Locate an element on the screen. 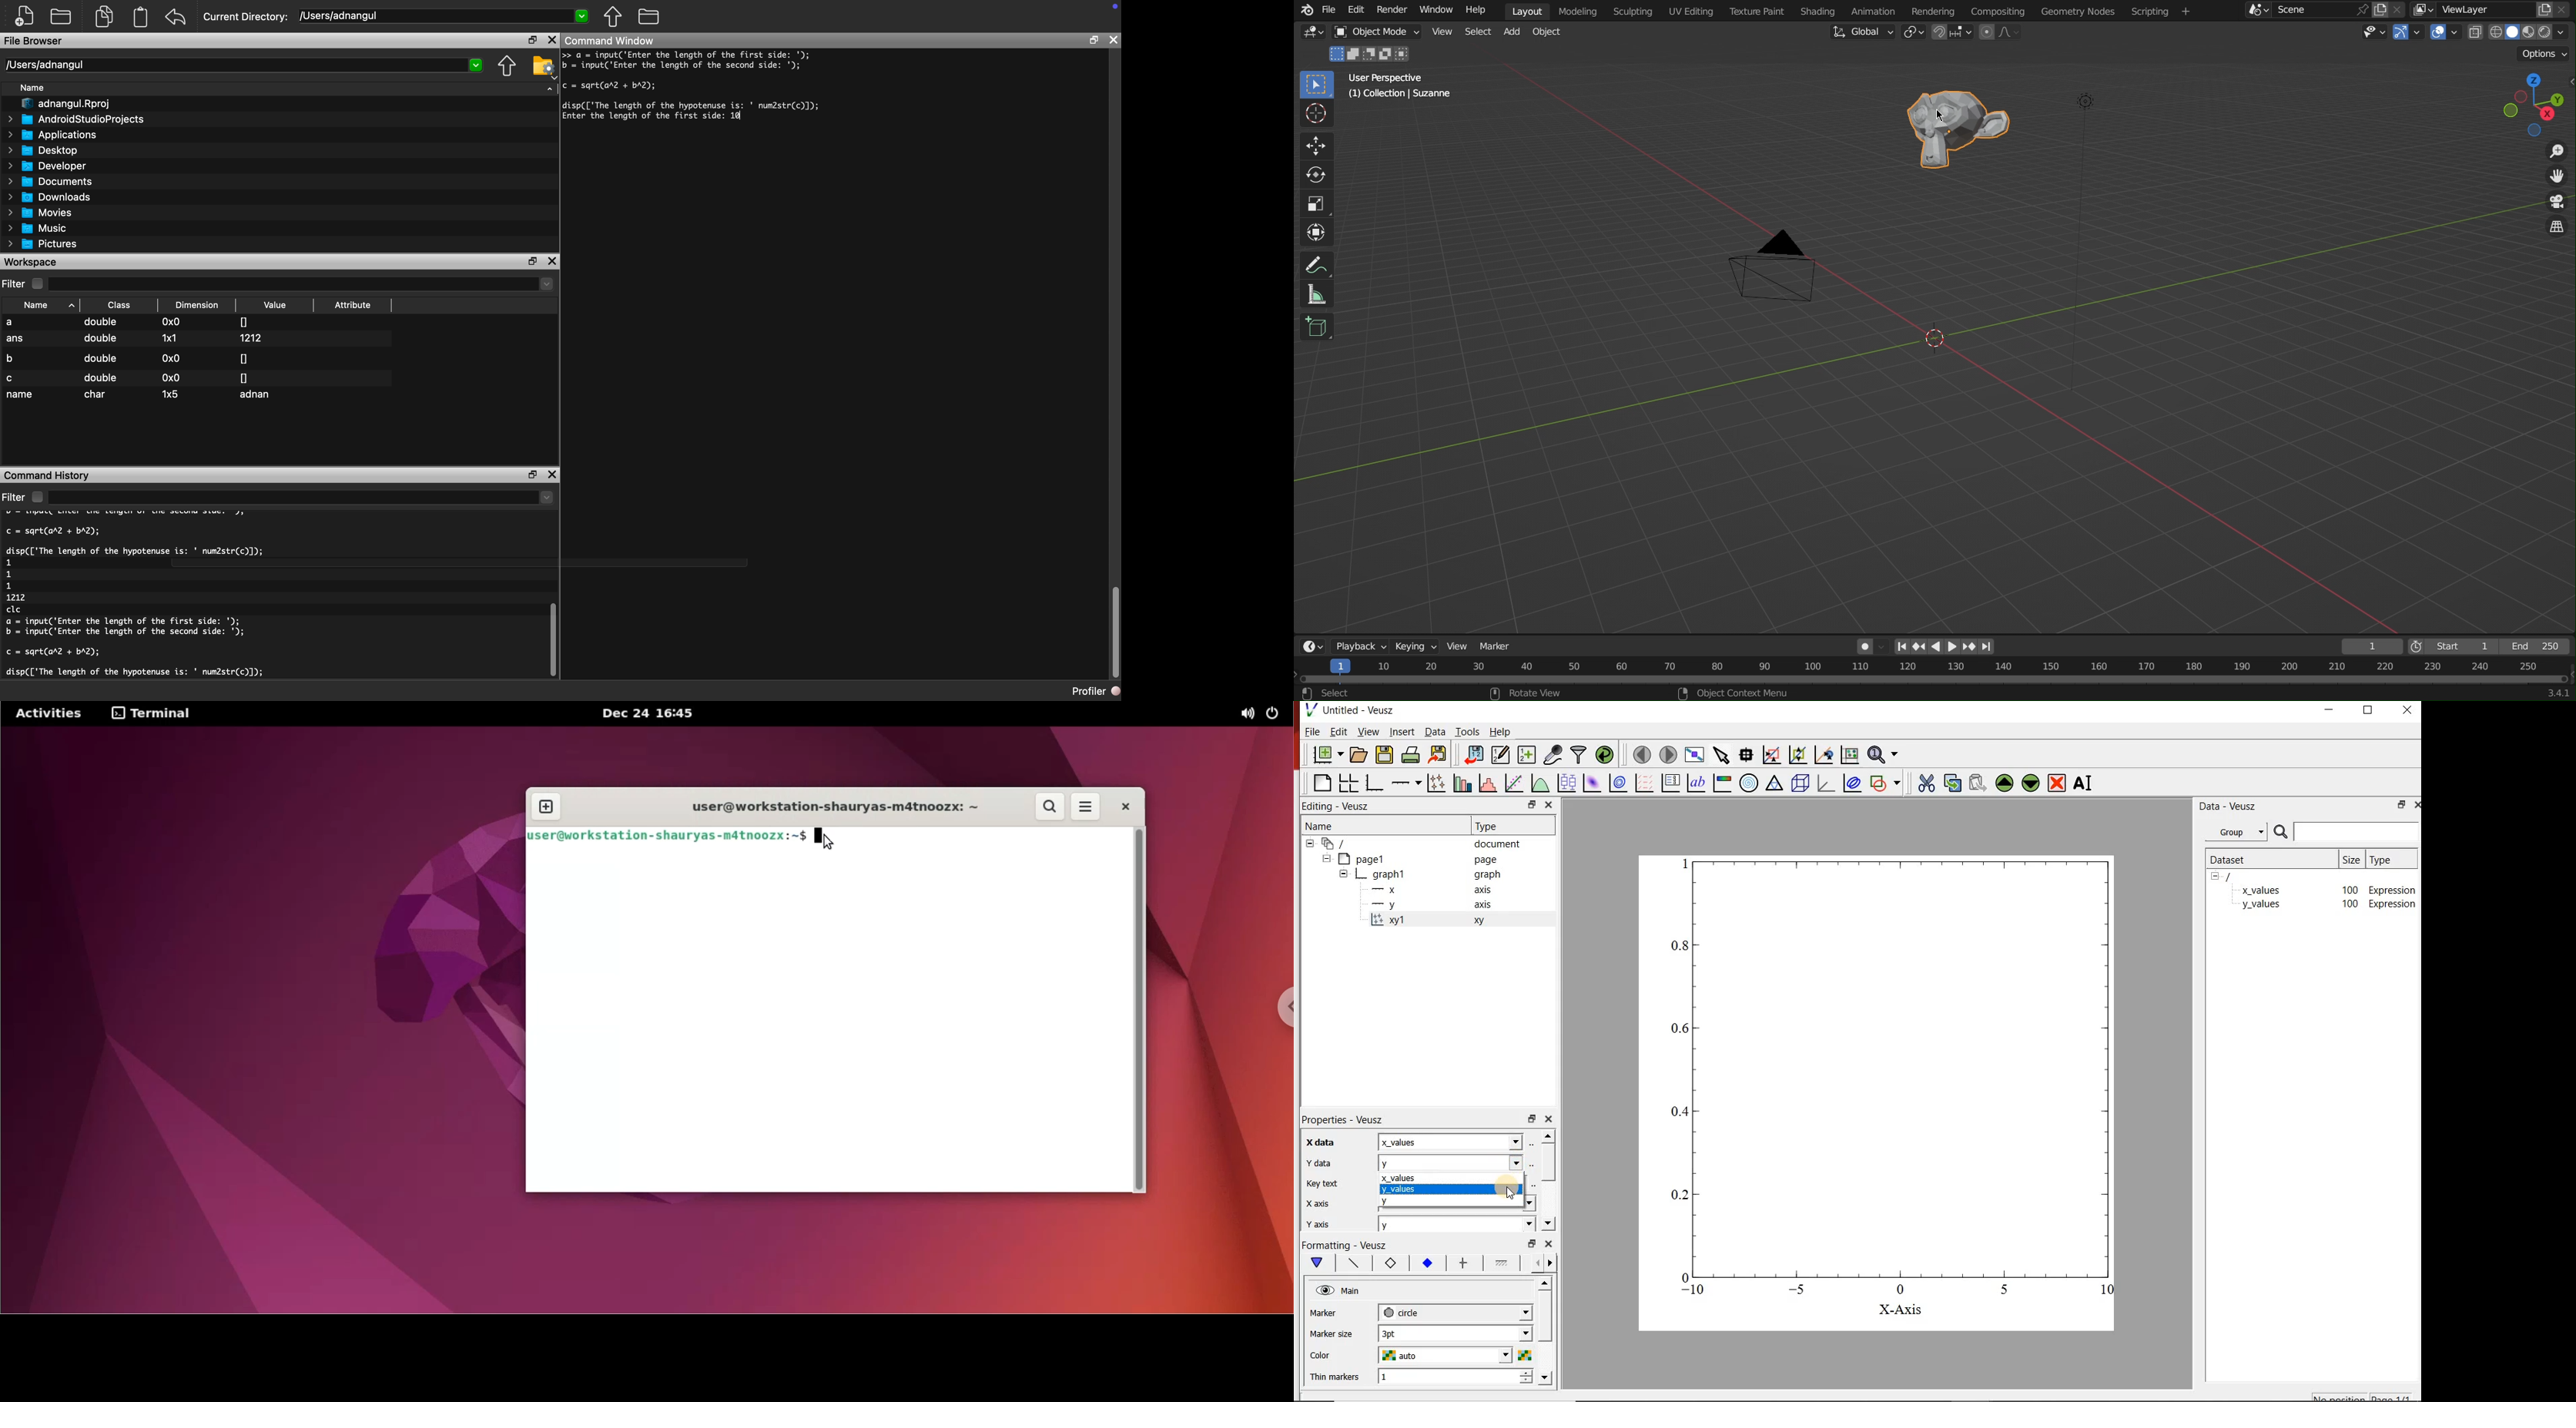  Global is located at coordinates (1862, 32).